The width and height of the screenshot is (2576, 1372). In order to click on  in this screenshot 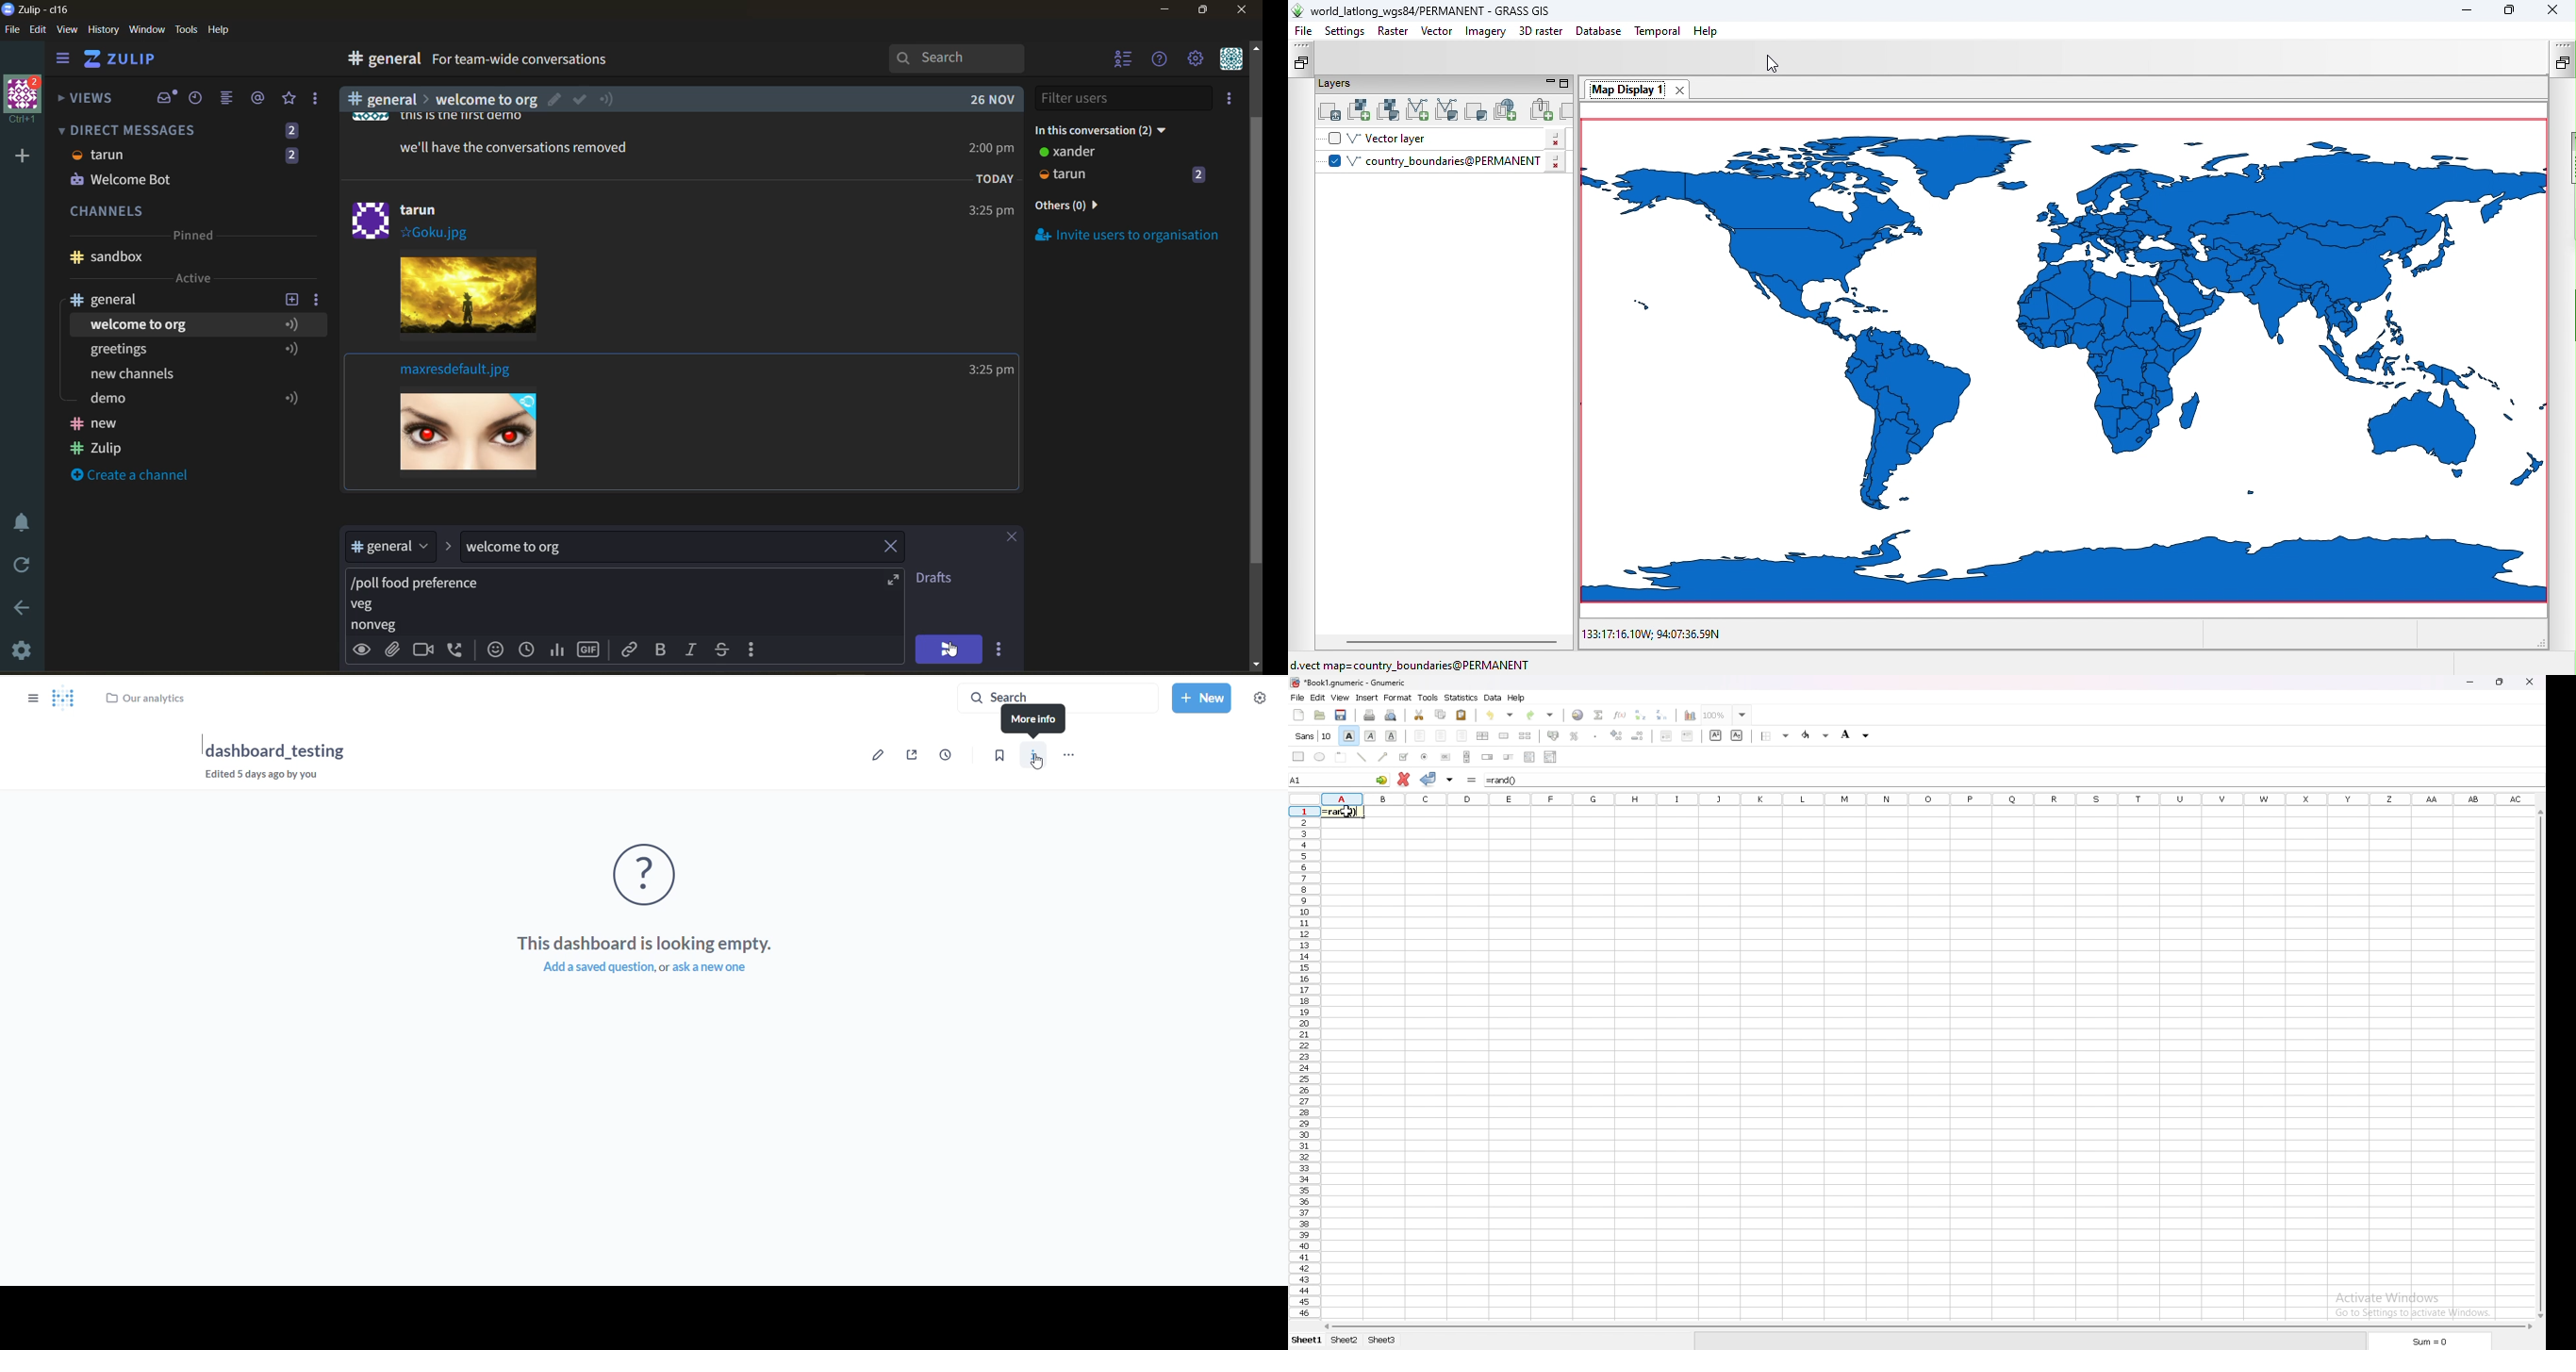, I will do `click(508, 147)`.